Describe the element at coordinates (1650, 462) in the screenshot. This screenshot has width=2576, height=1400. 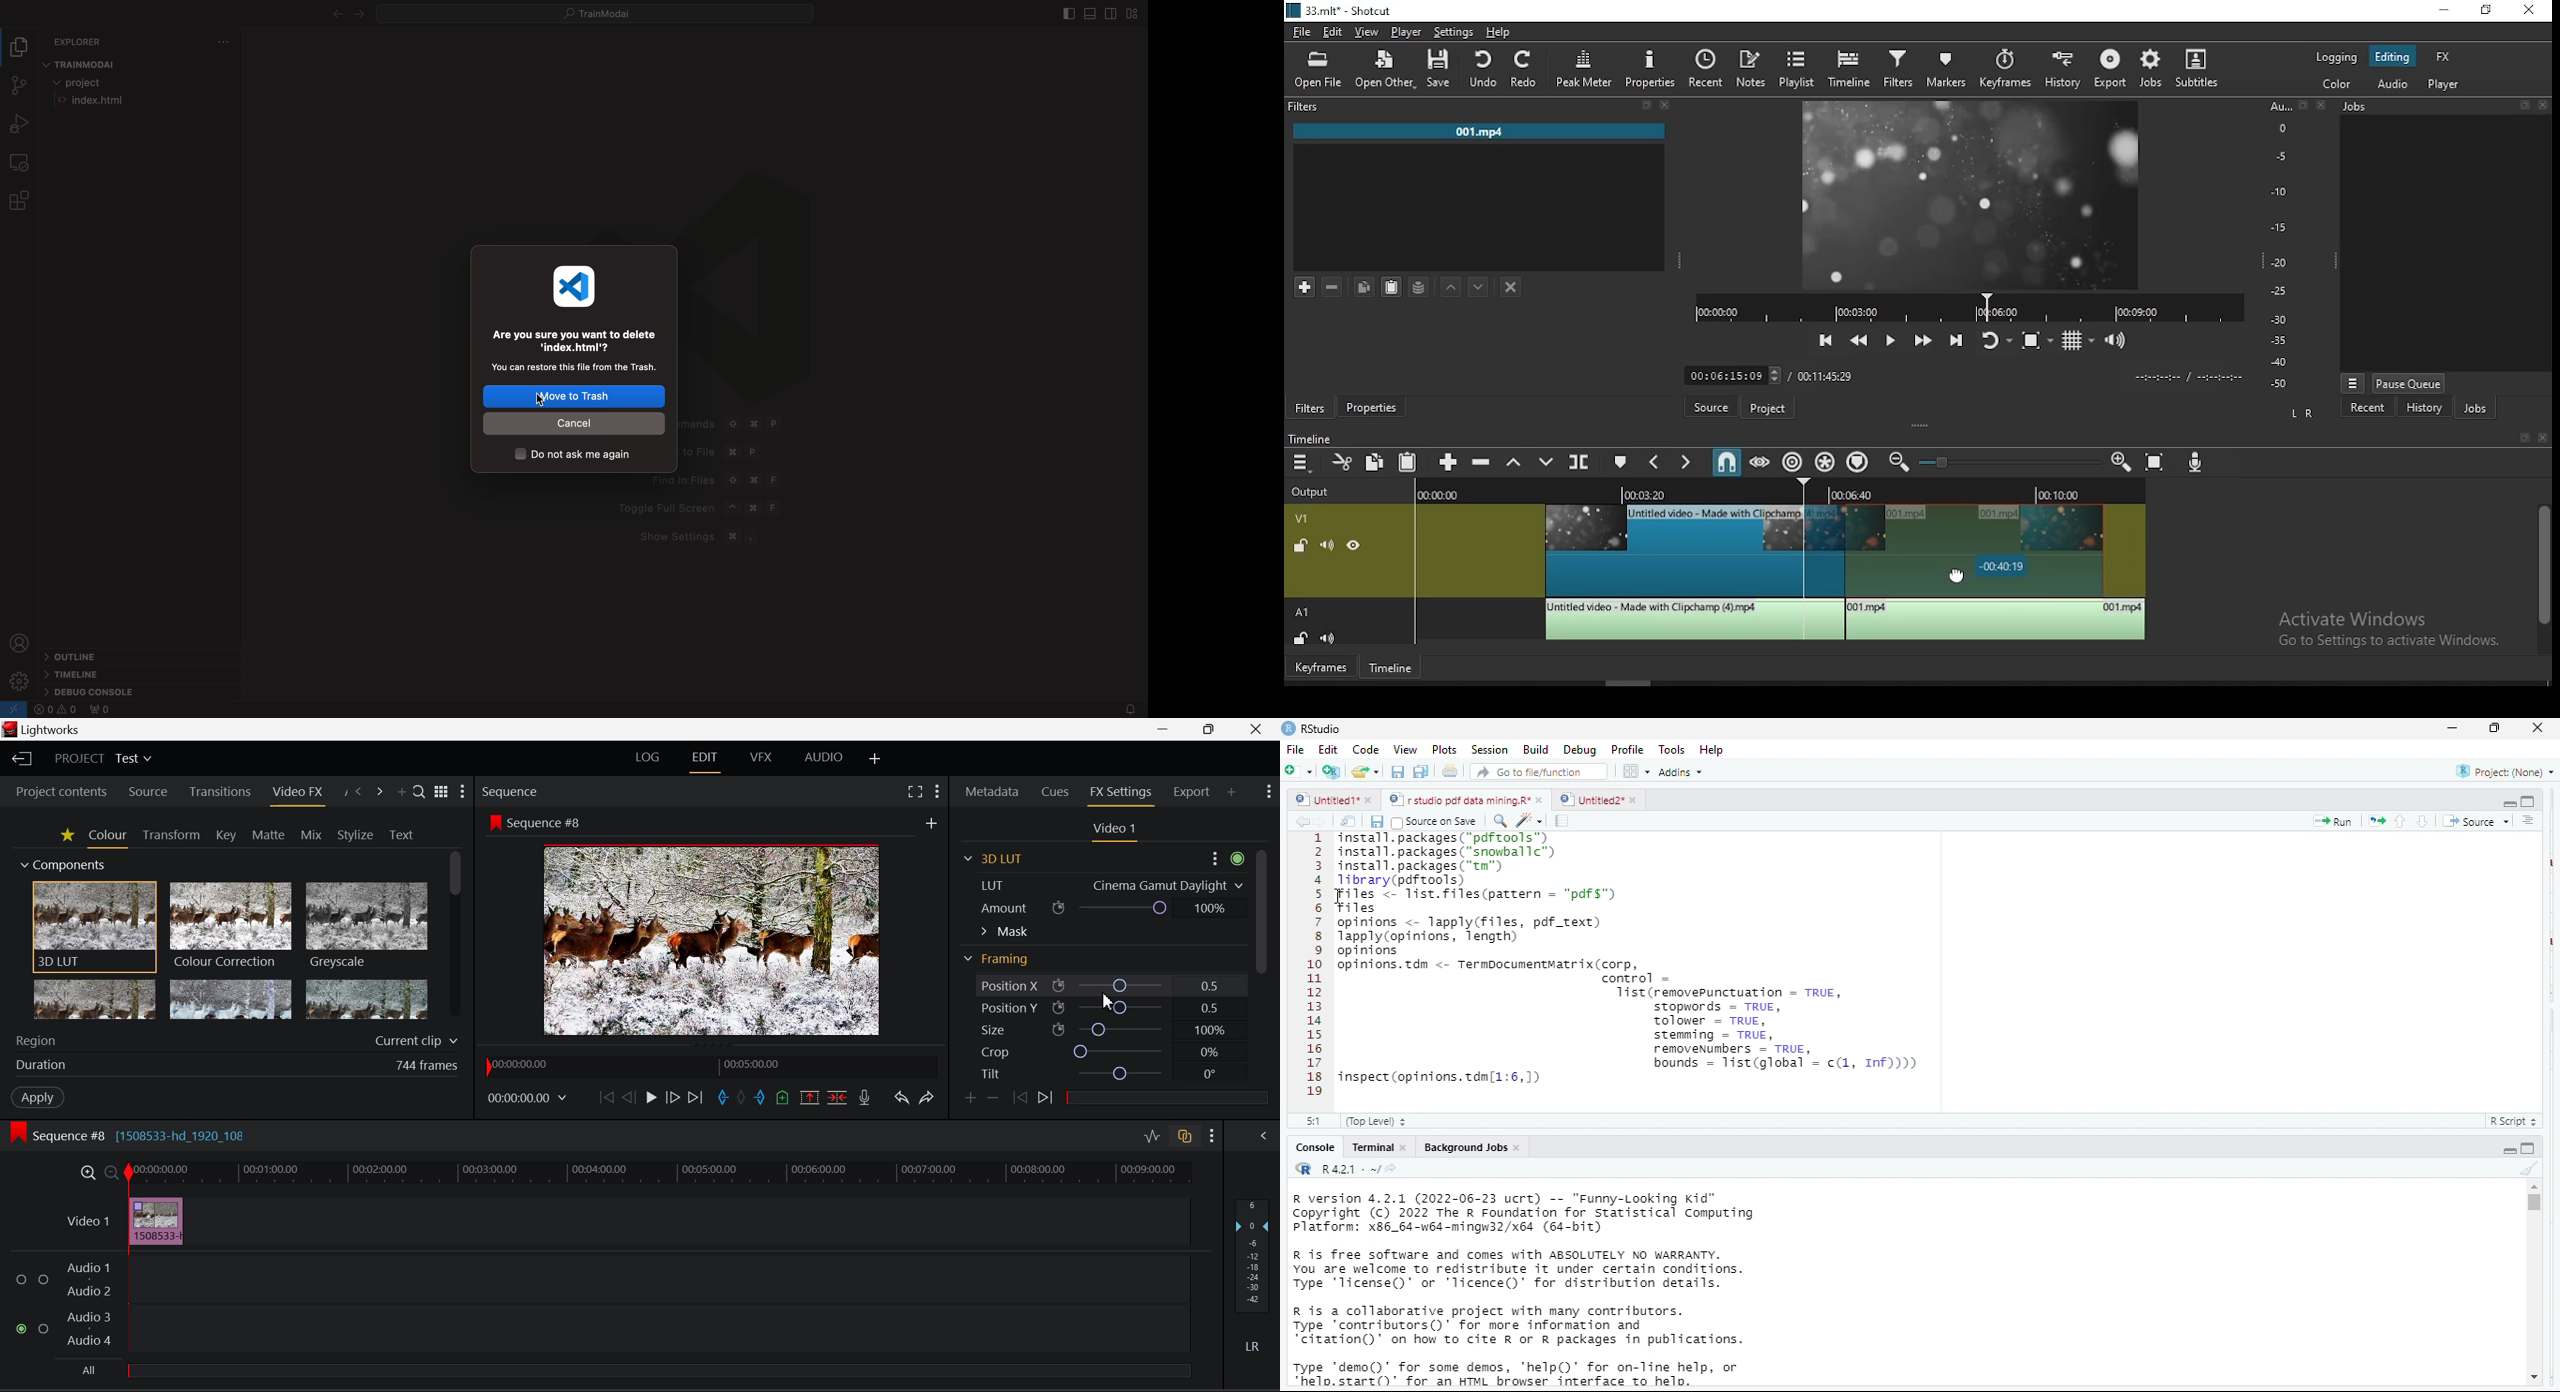
I see `previous marker` at that location.